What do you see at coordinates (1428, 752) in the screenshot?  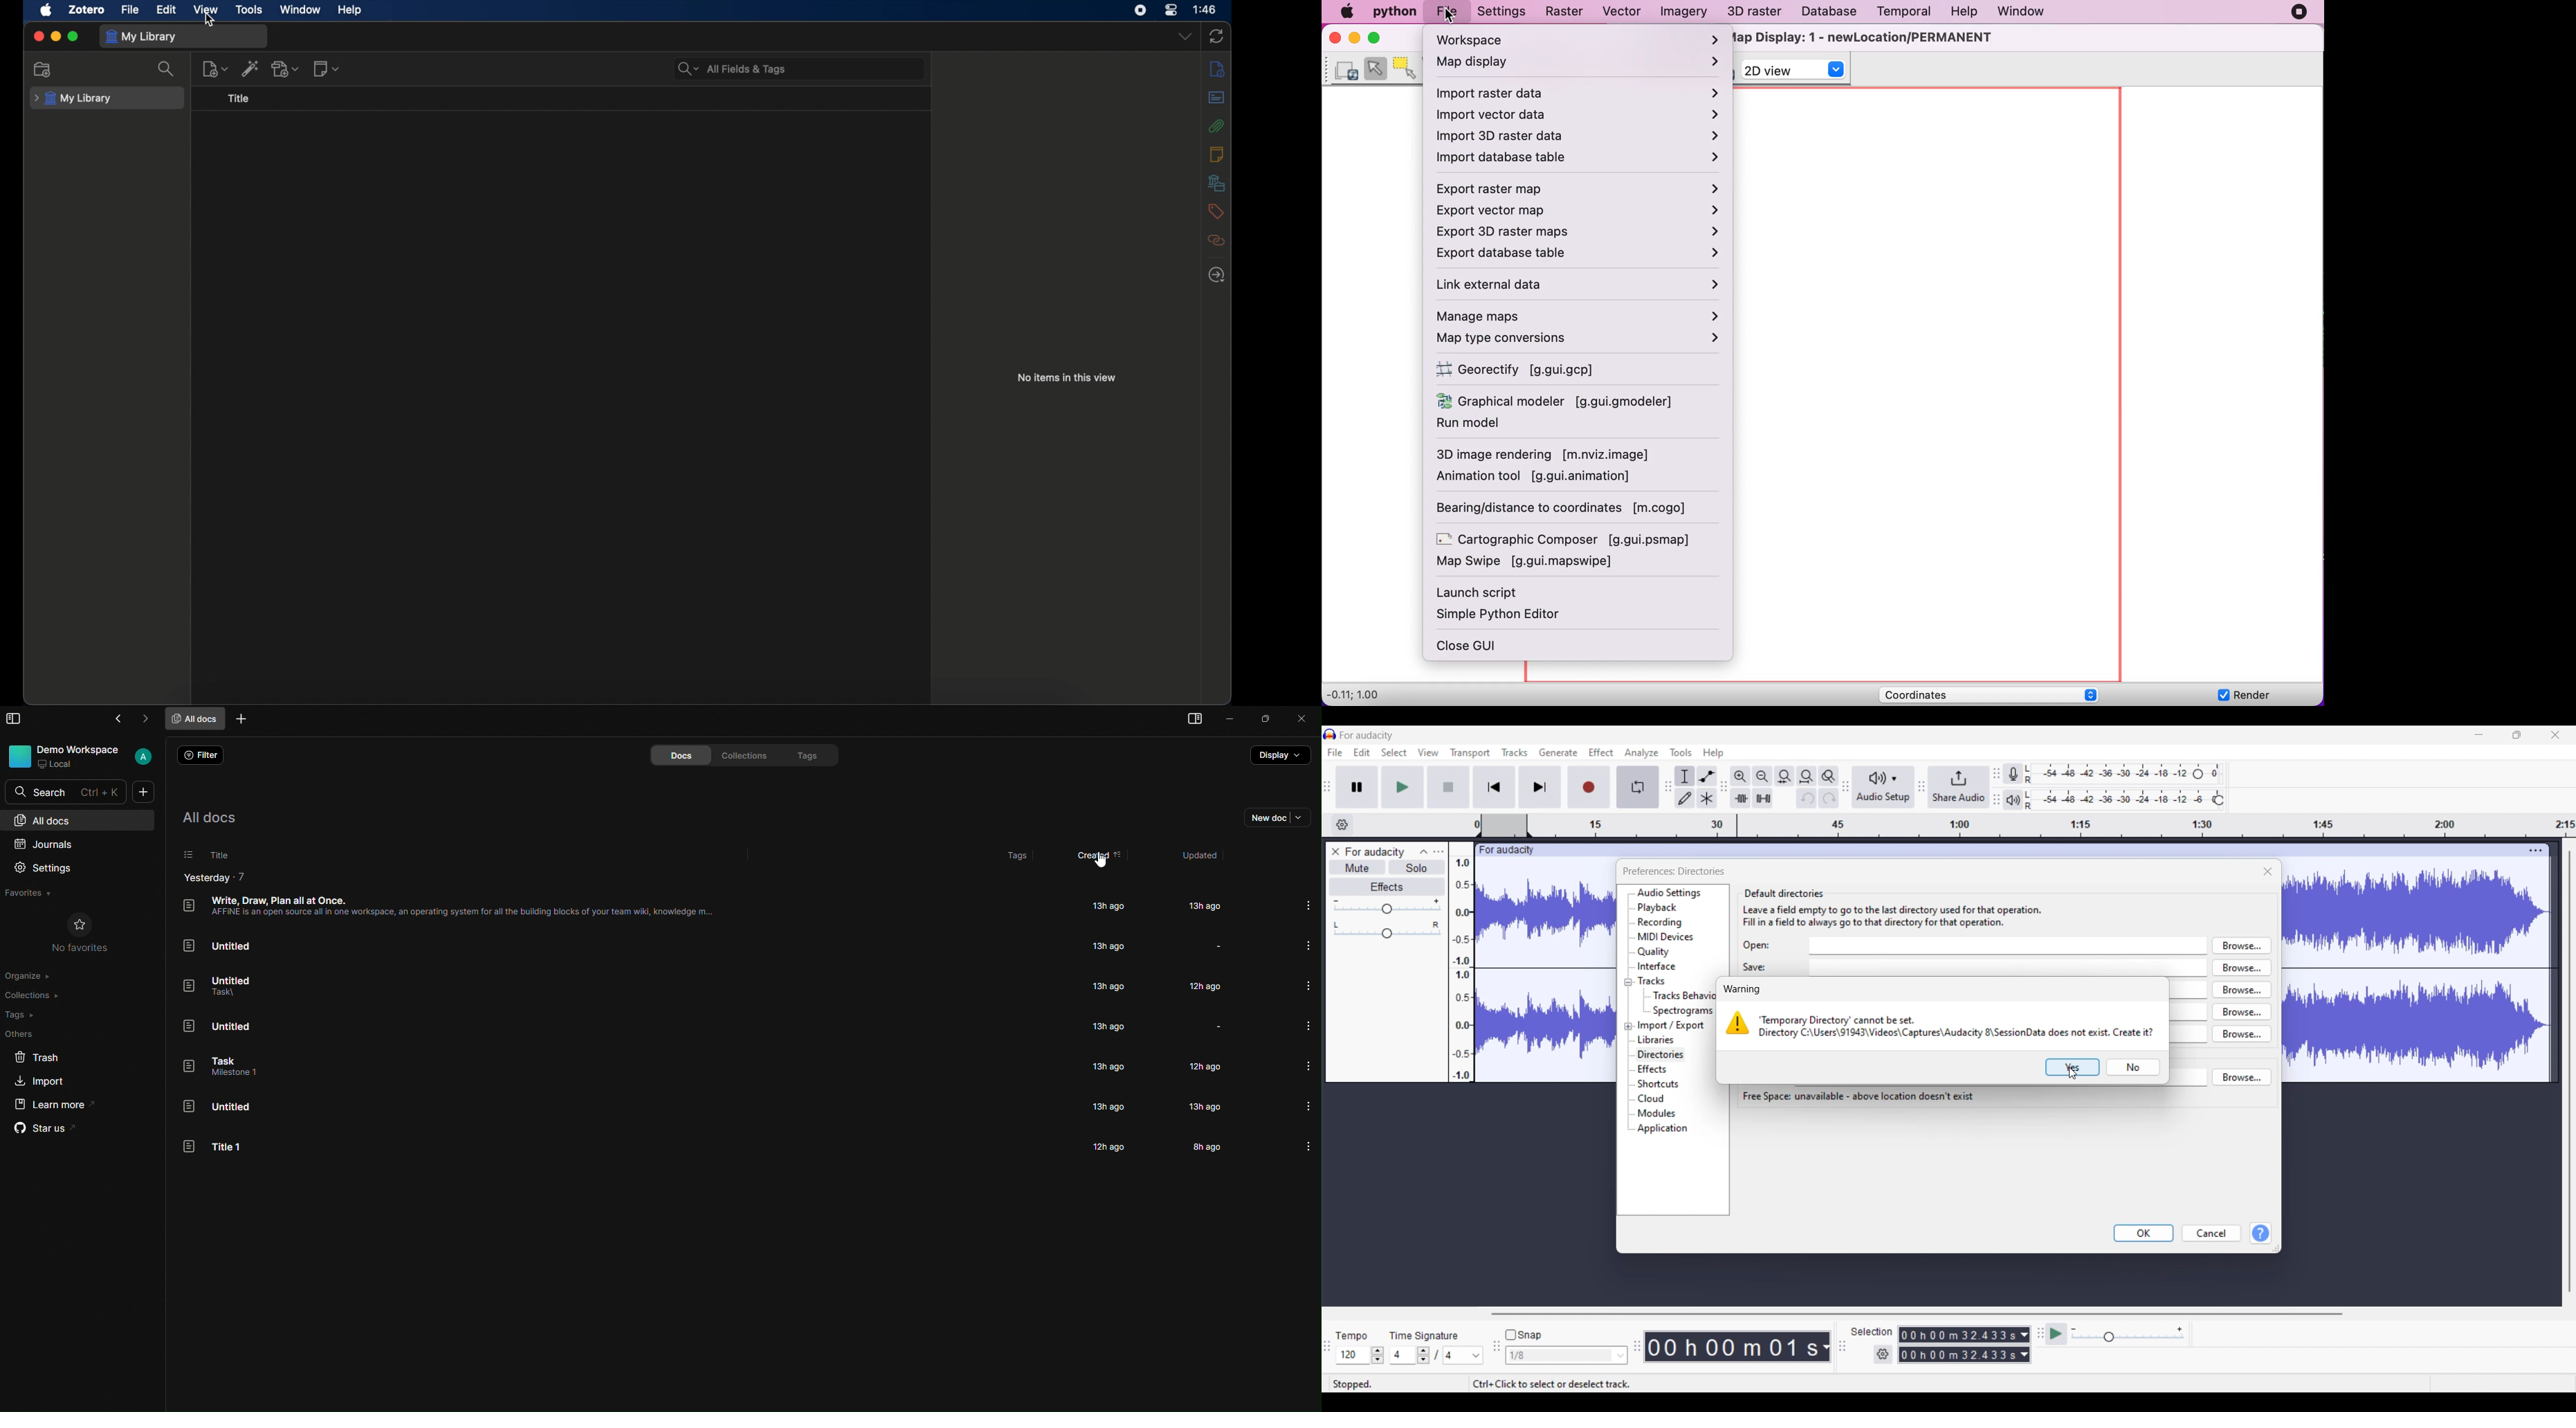 I see `View menu` at bounding box center [1428, 752].